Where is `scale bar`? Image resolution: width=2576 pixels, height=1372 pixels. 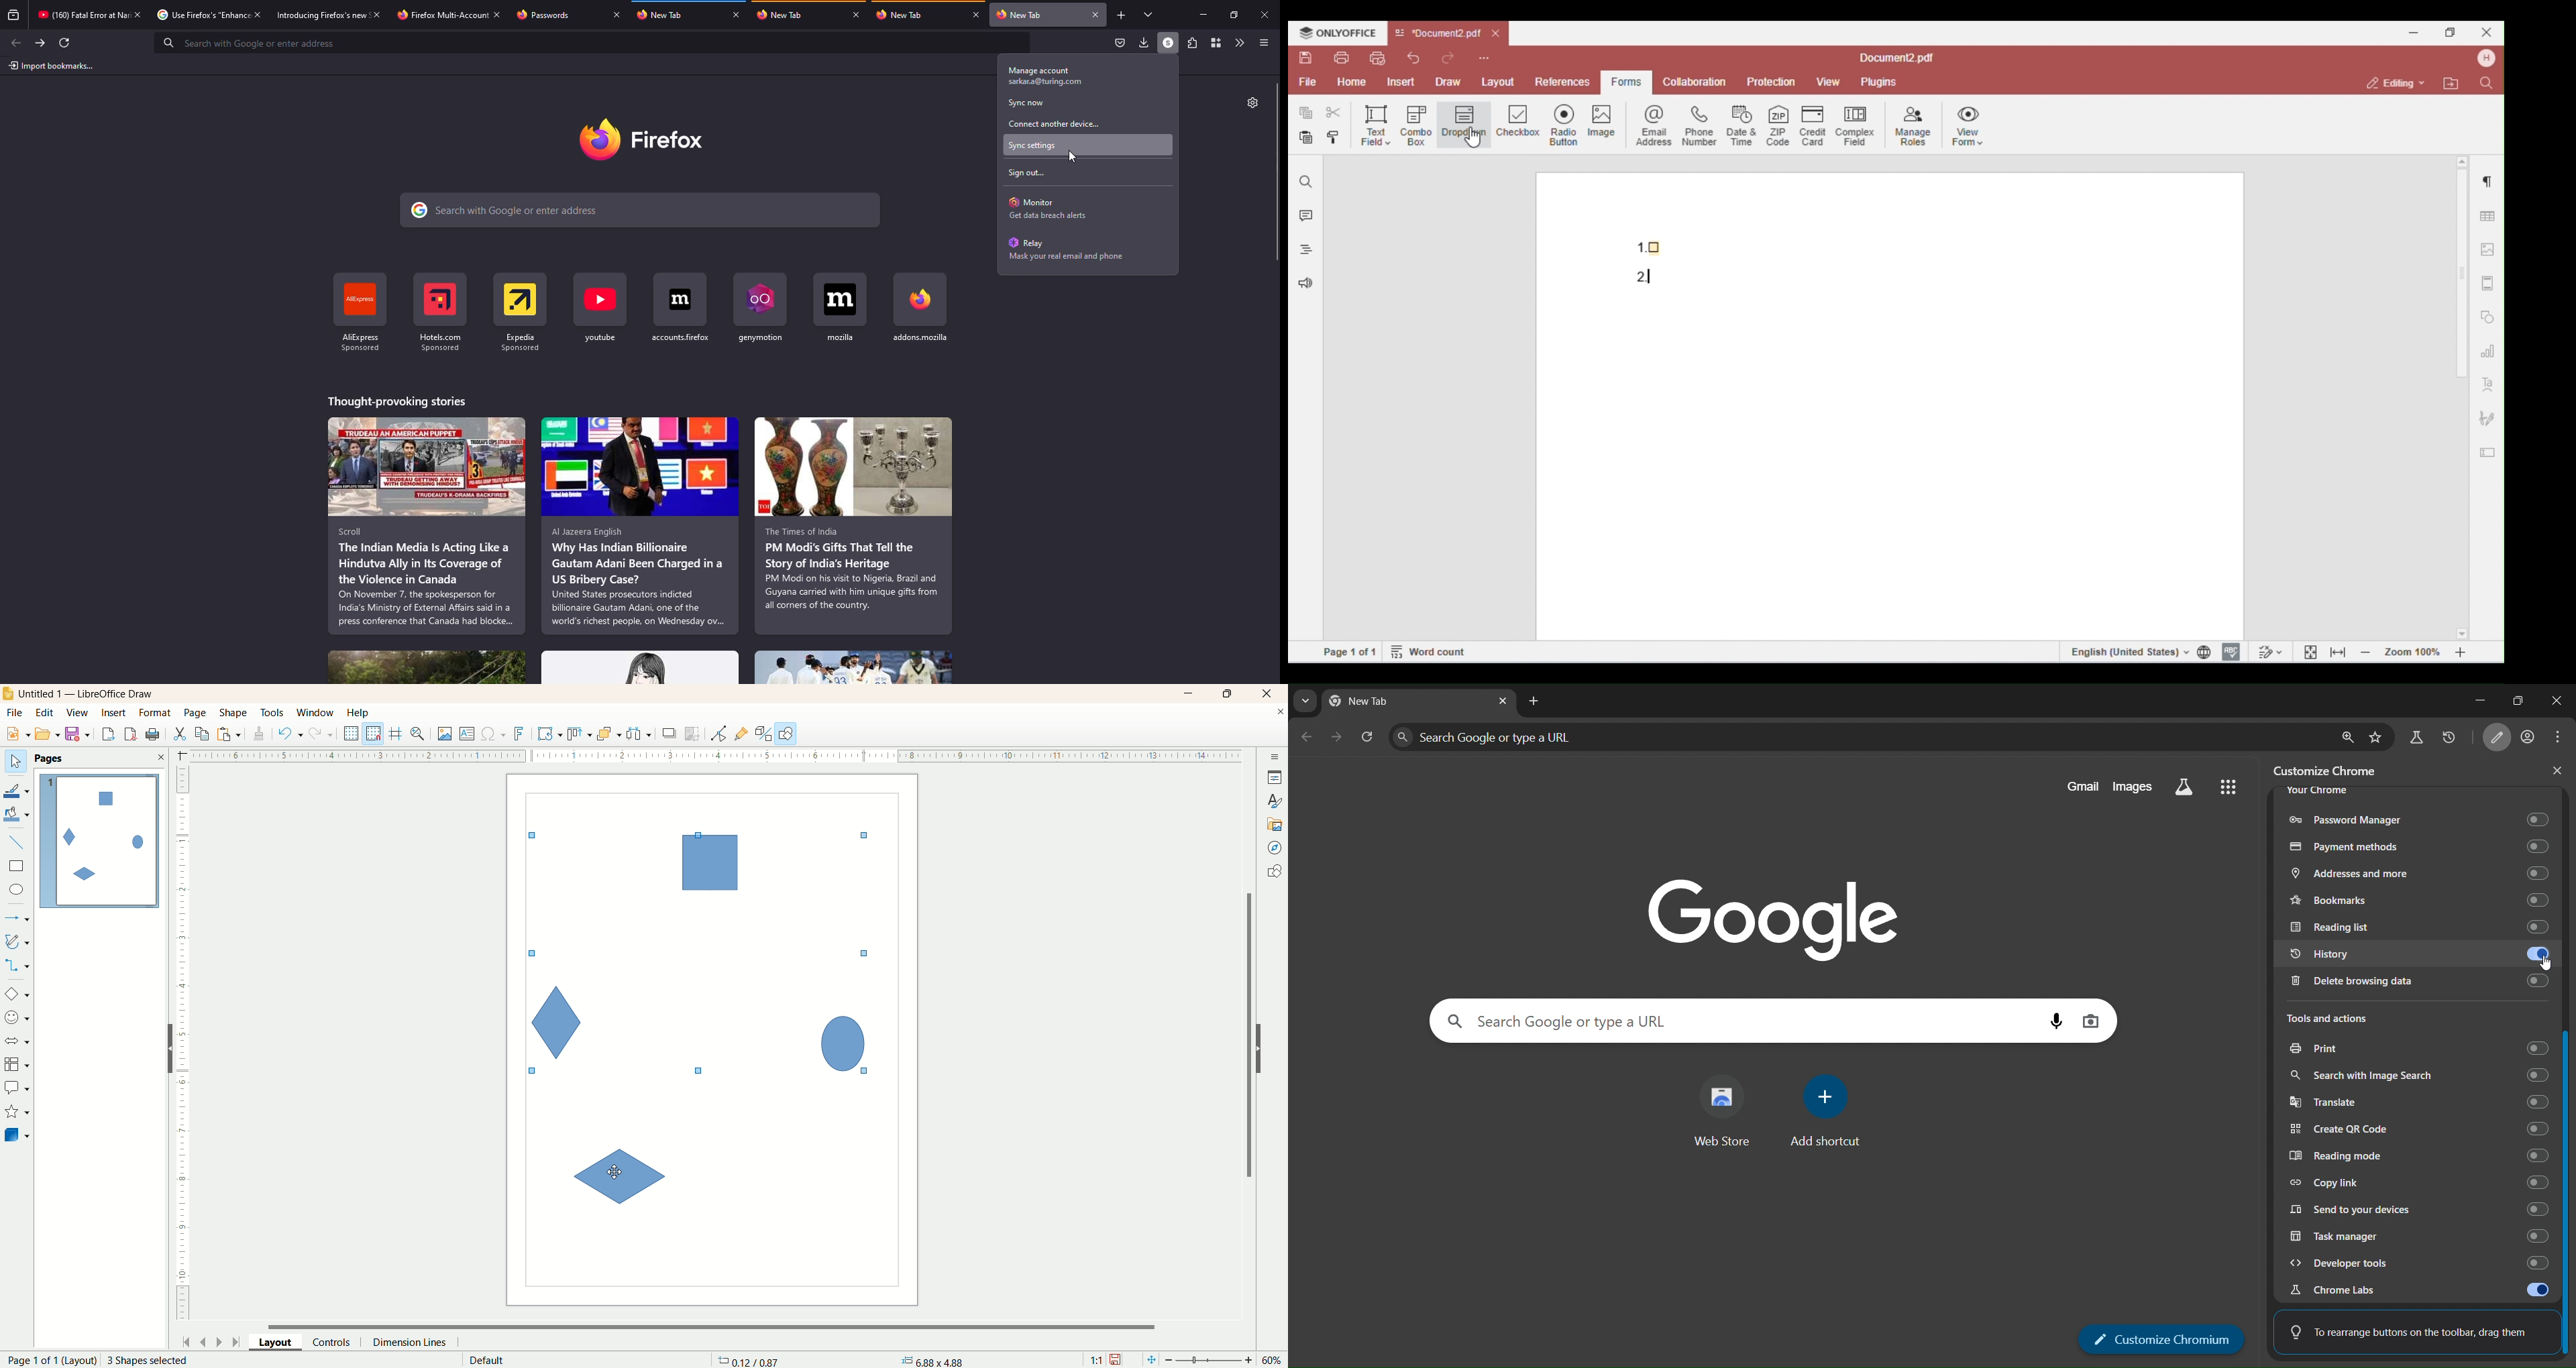 scale bar is located at coordinates (182, 1046).